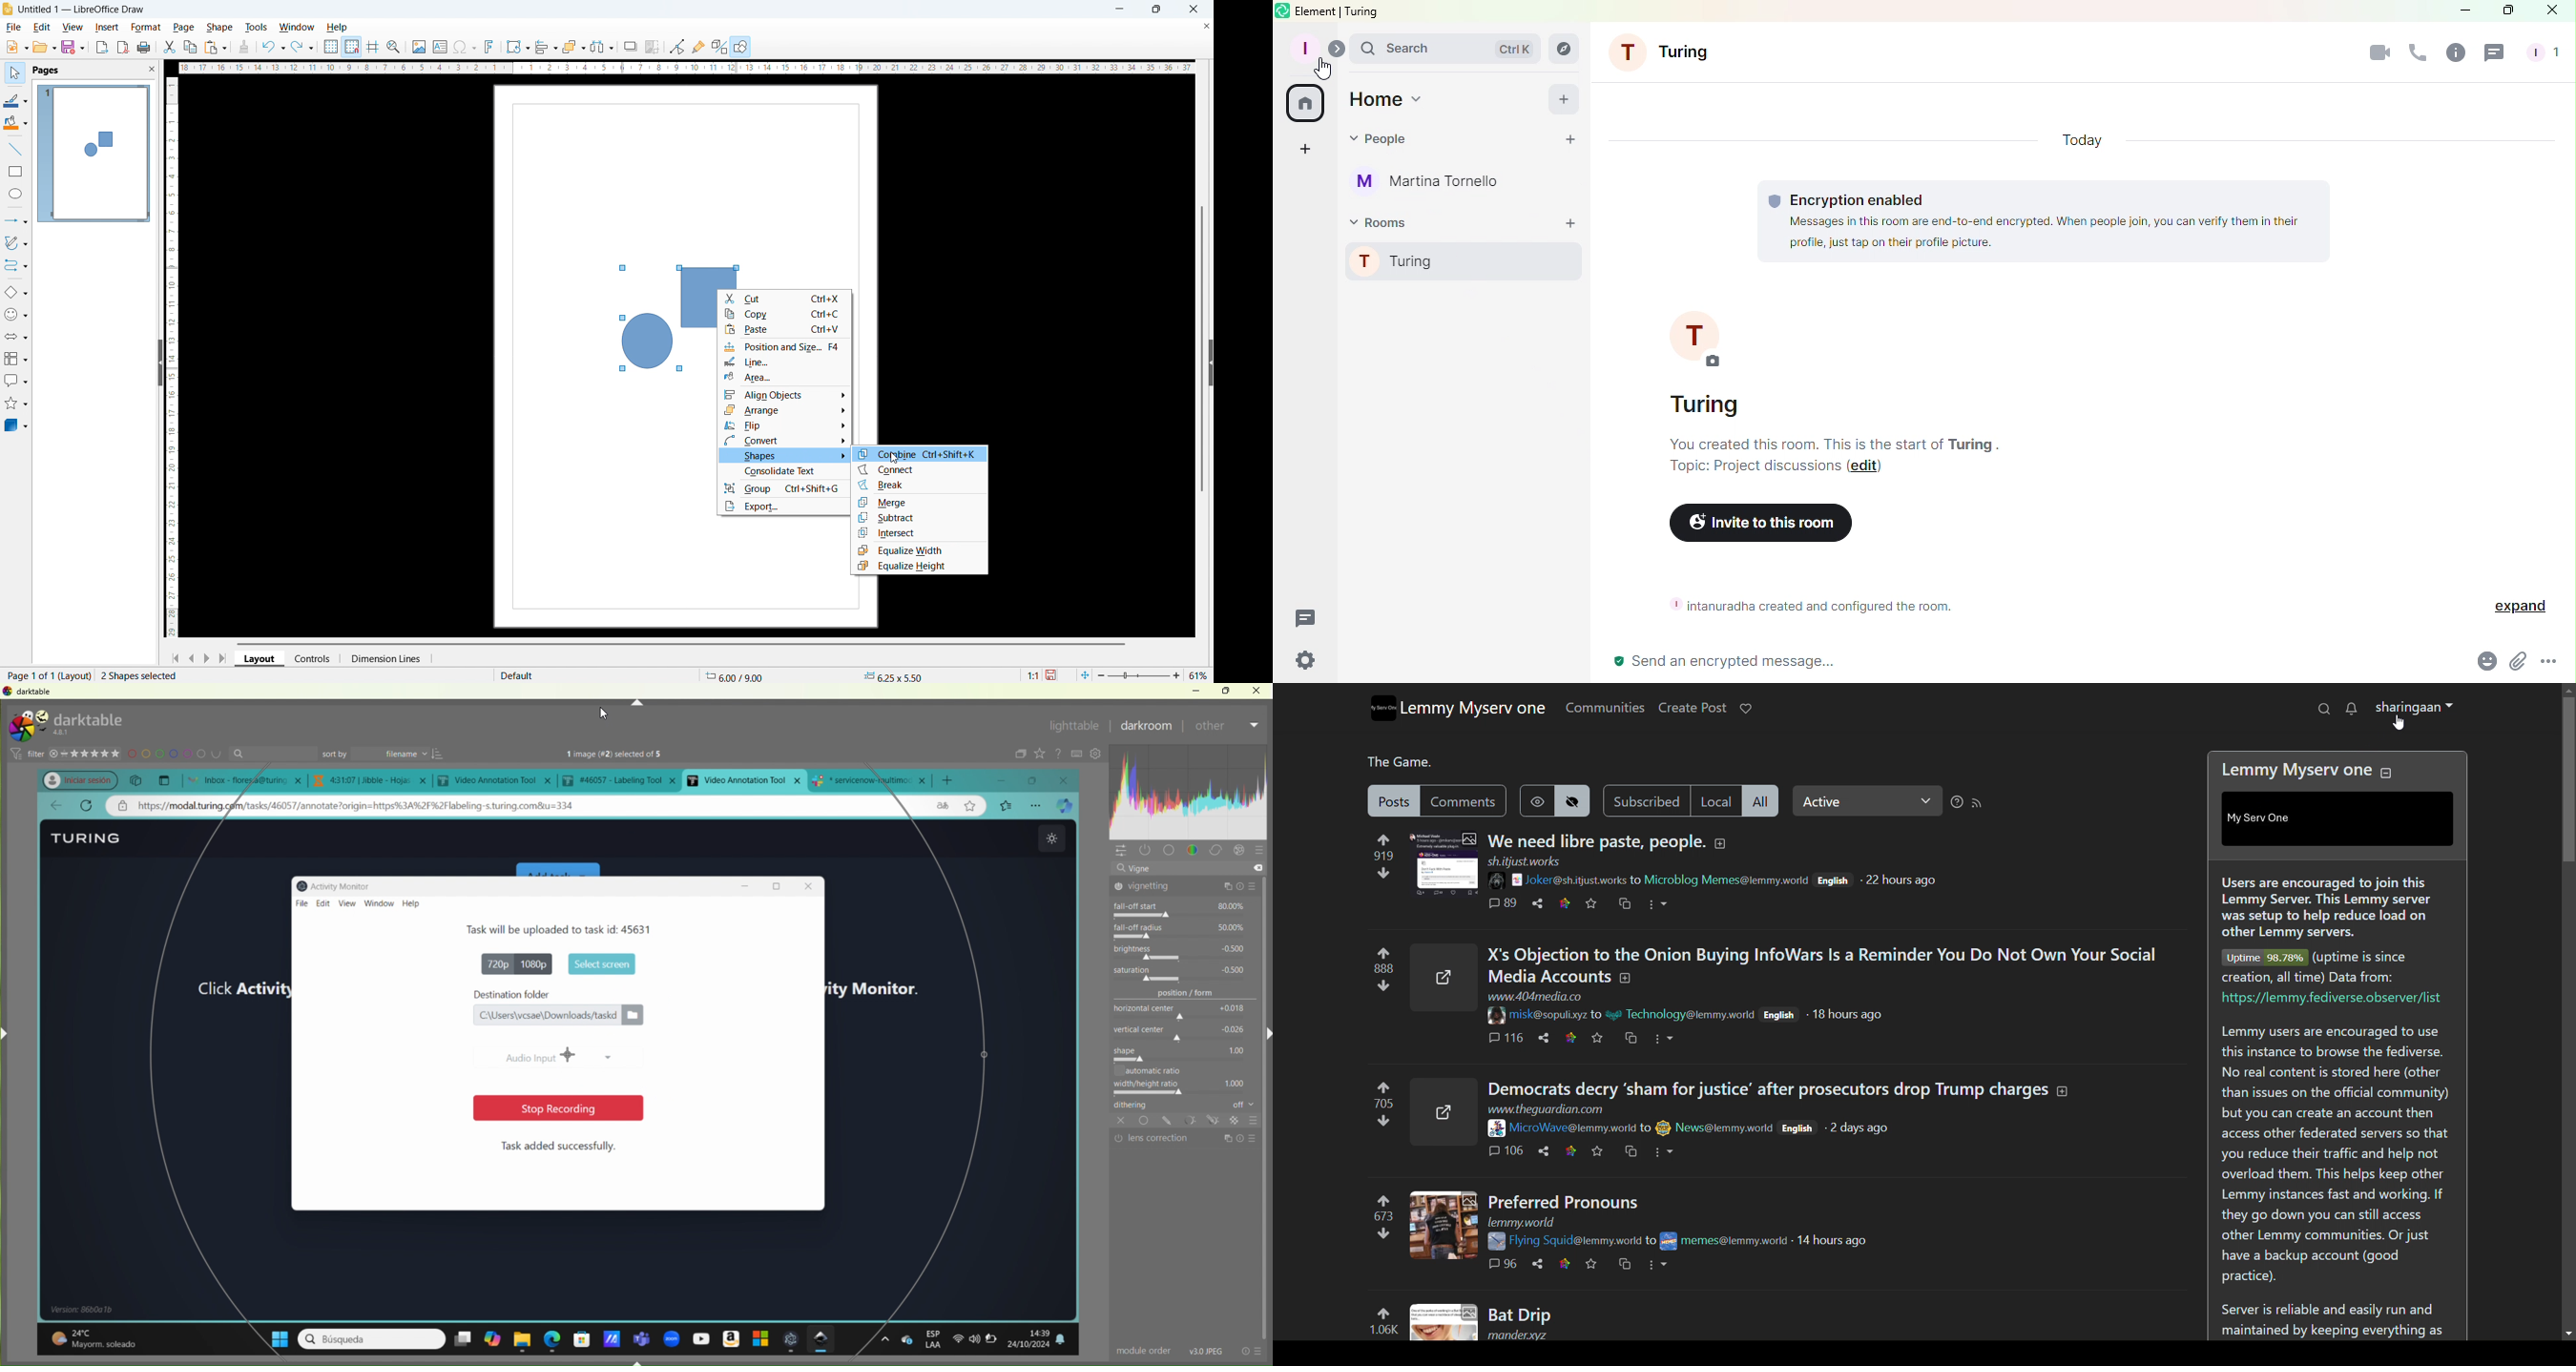 This screenshot has width=2576, height=1372. Describe the element at coordinates (192, 658) in the screenshot. I see `previous page` at that location.